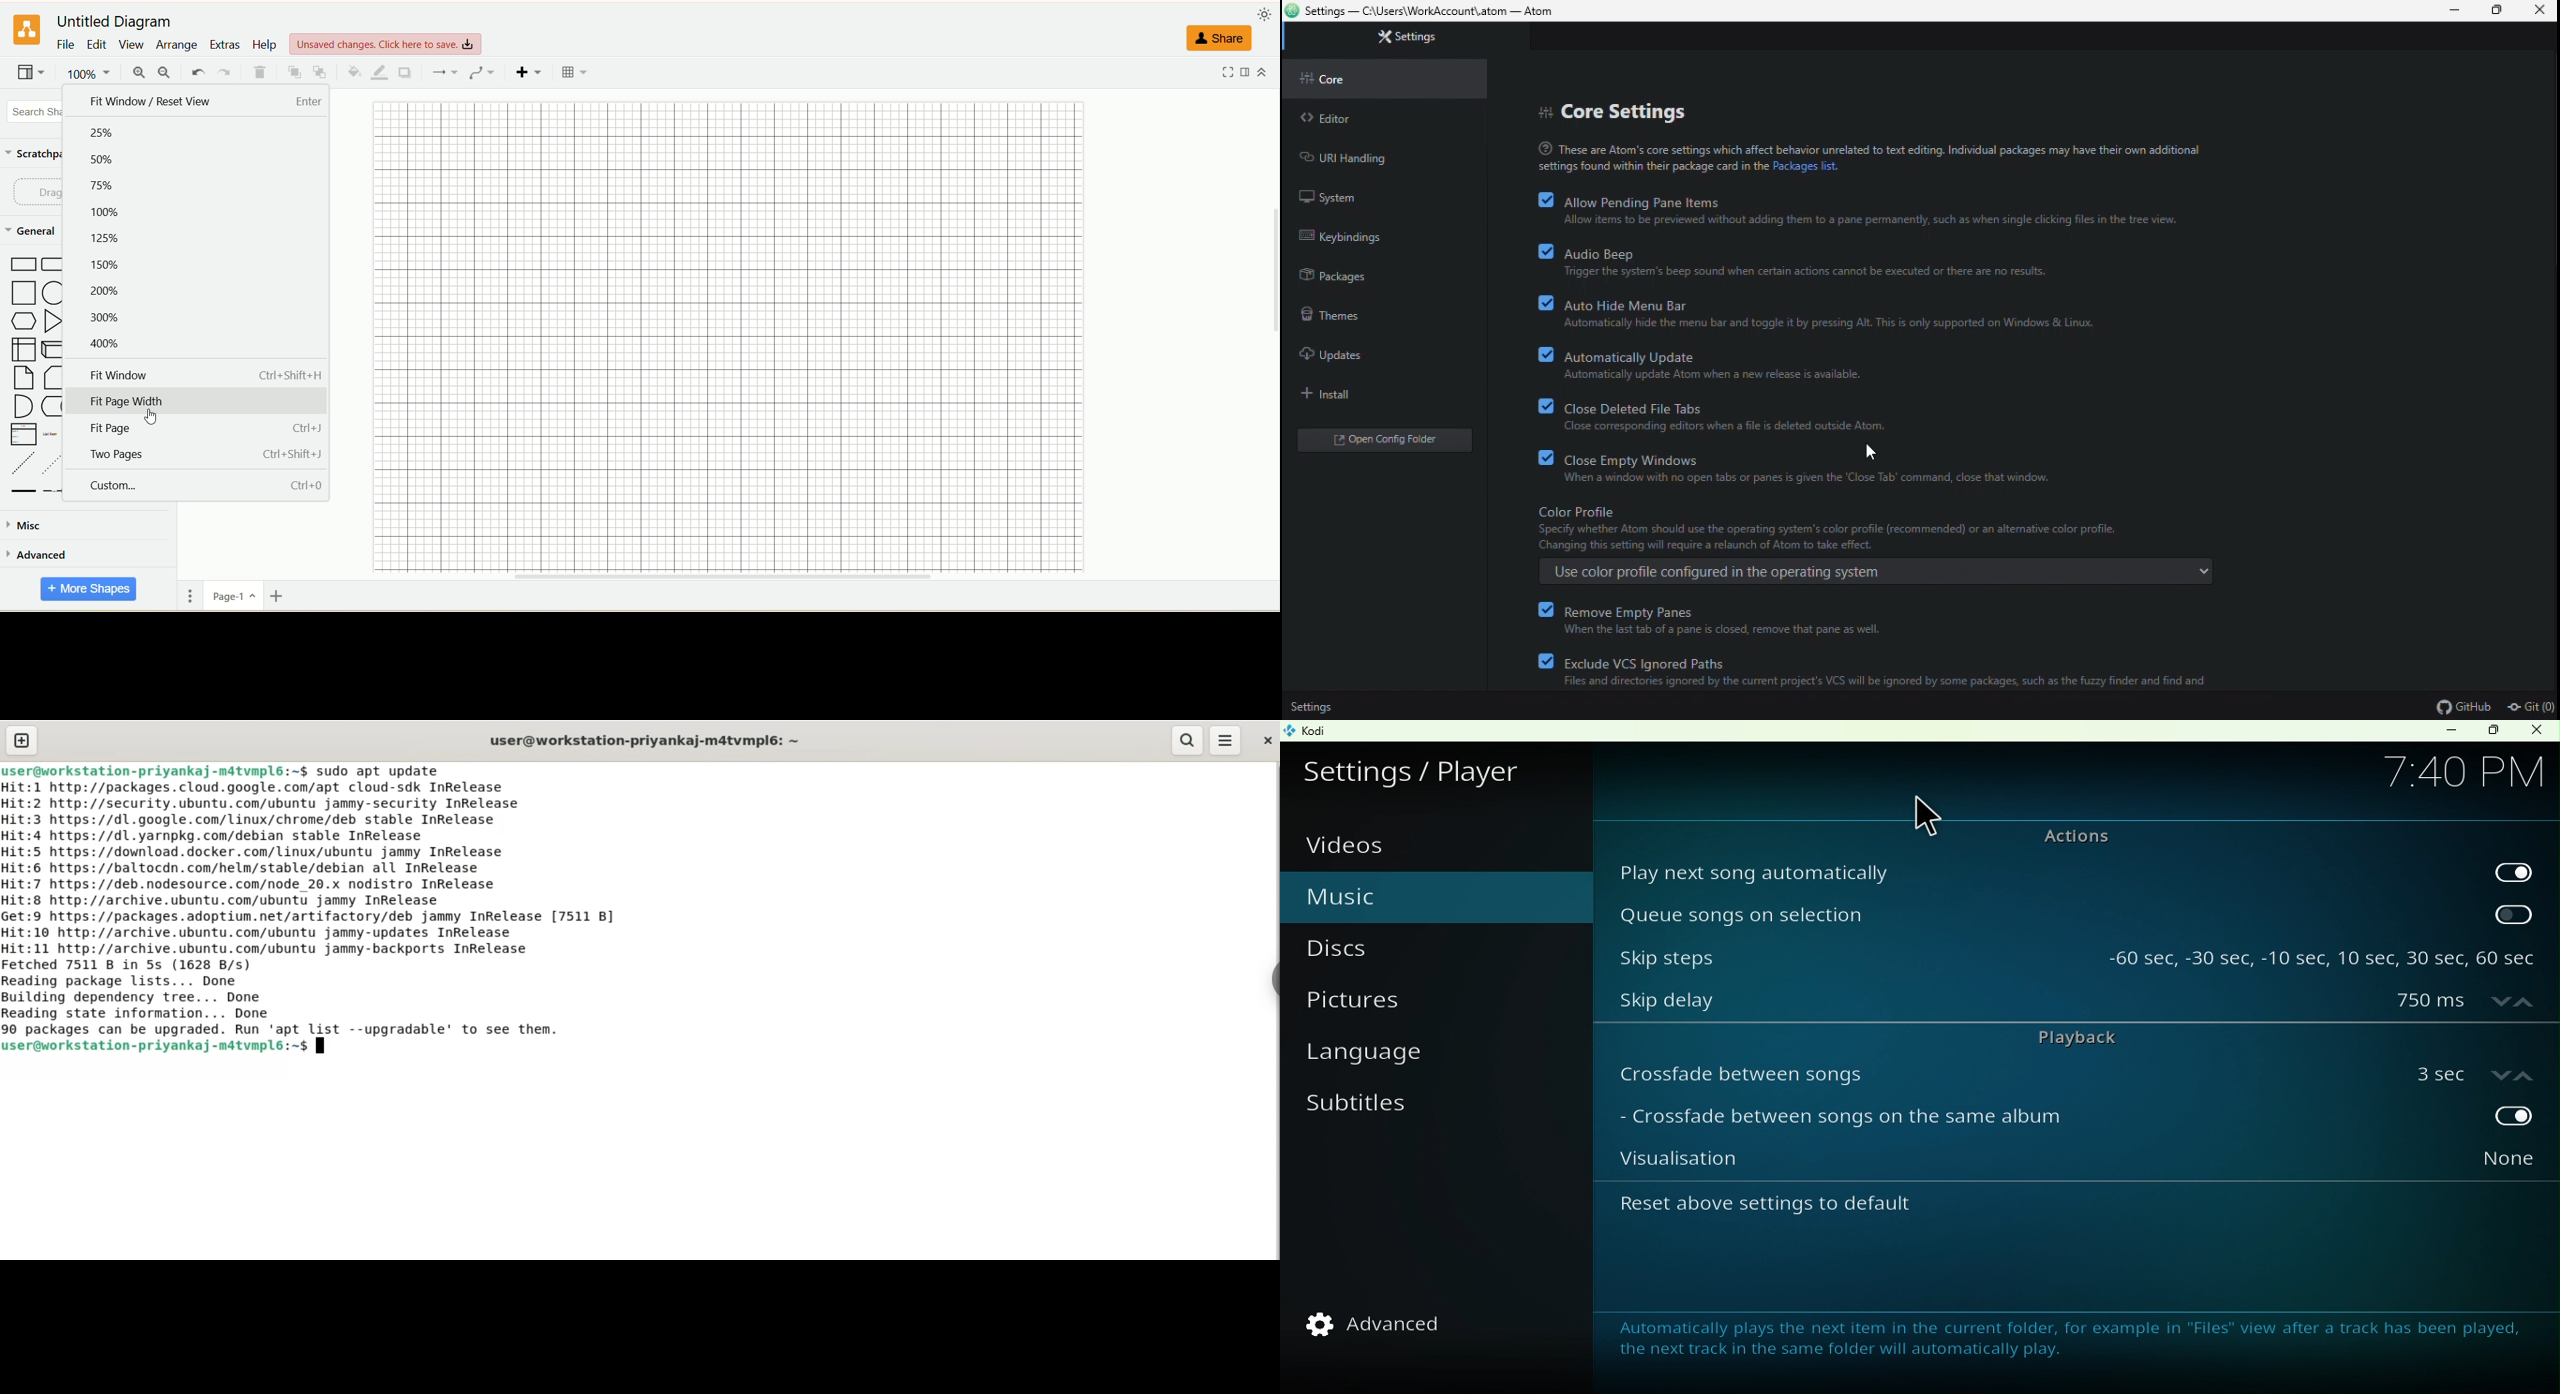  Describe the element at coordinates (2067, 1038) in the screenshot. I see `Playback` at that location.